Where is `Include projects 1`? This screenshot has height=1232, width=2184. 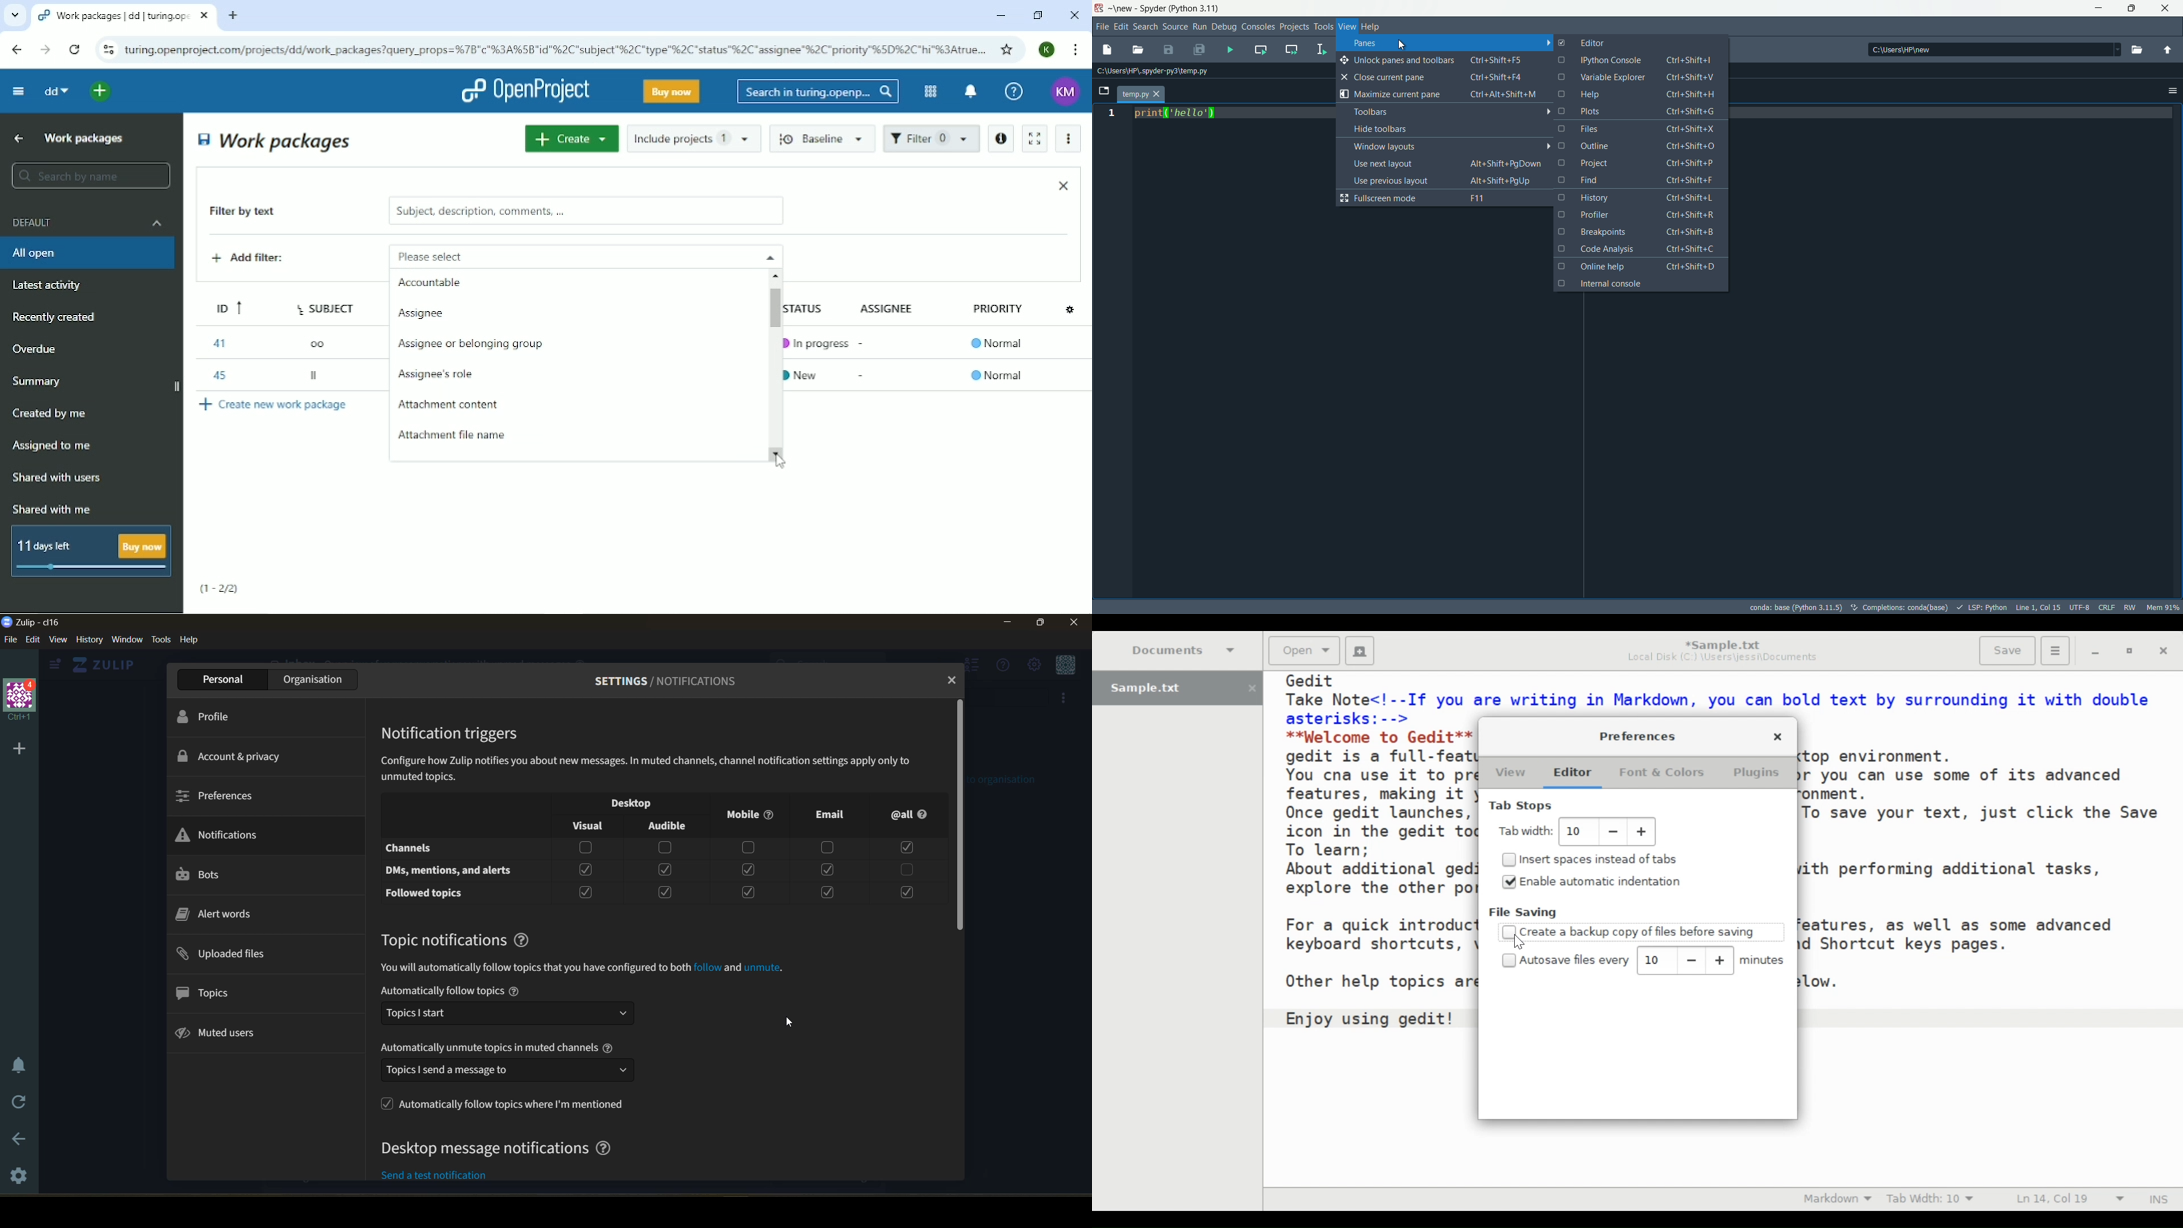 Include projects 1 is located at coordinates (694, 138).